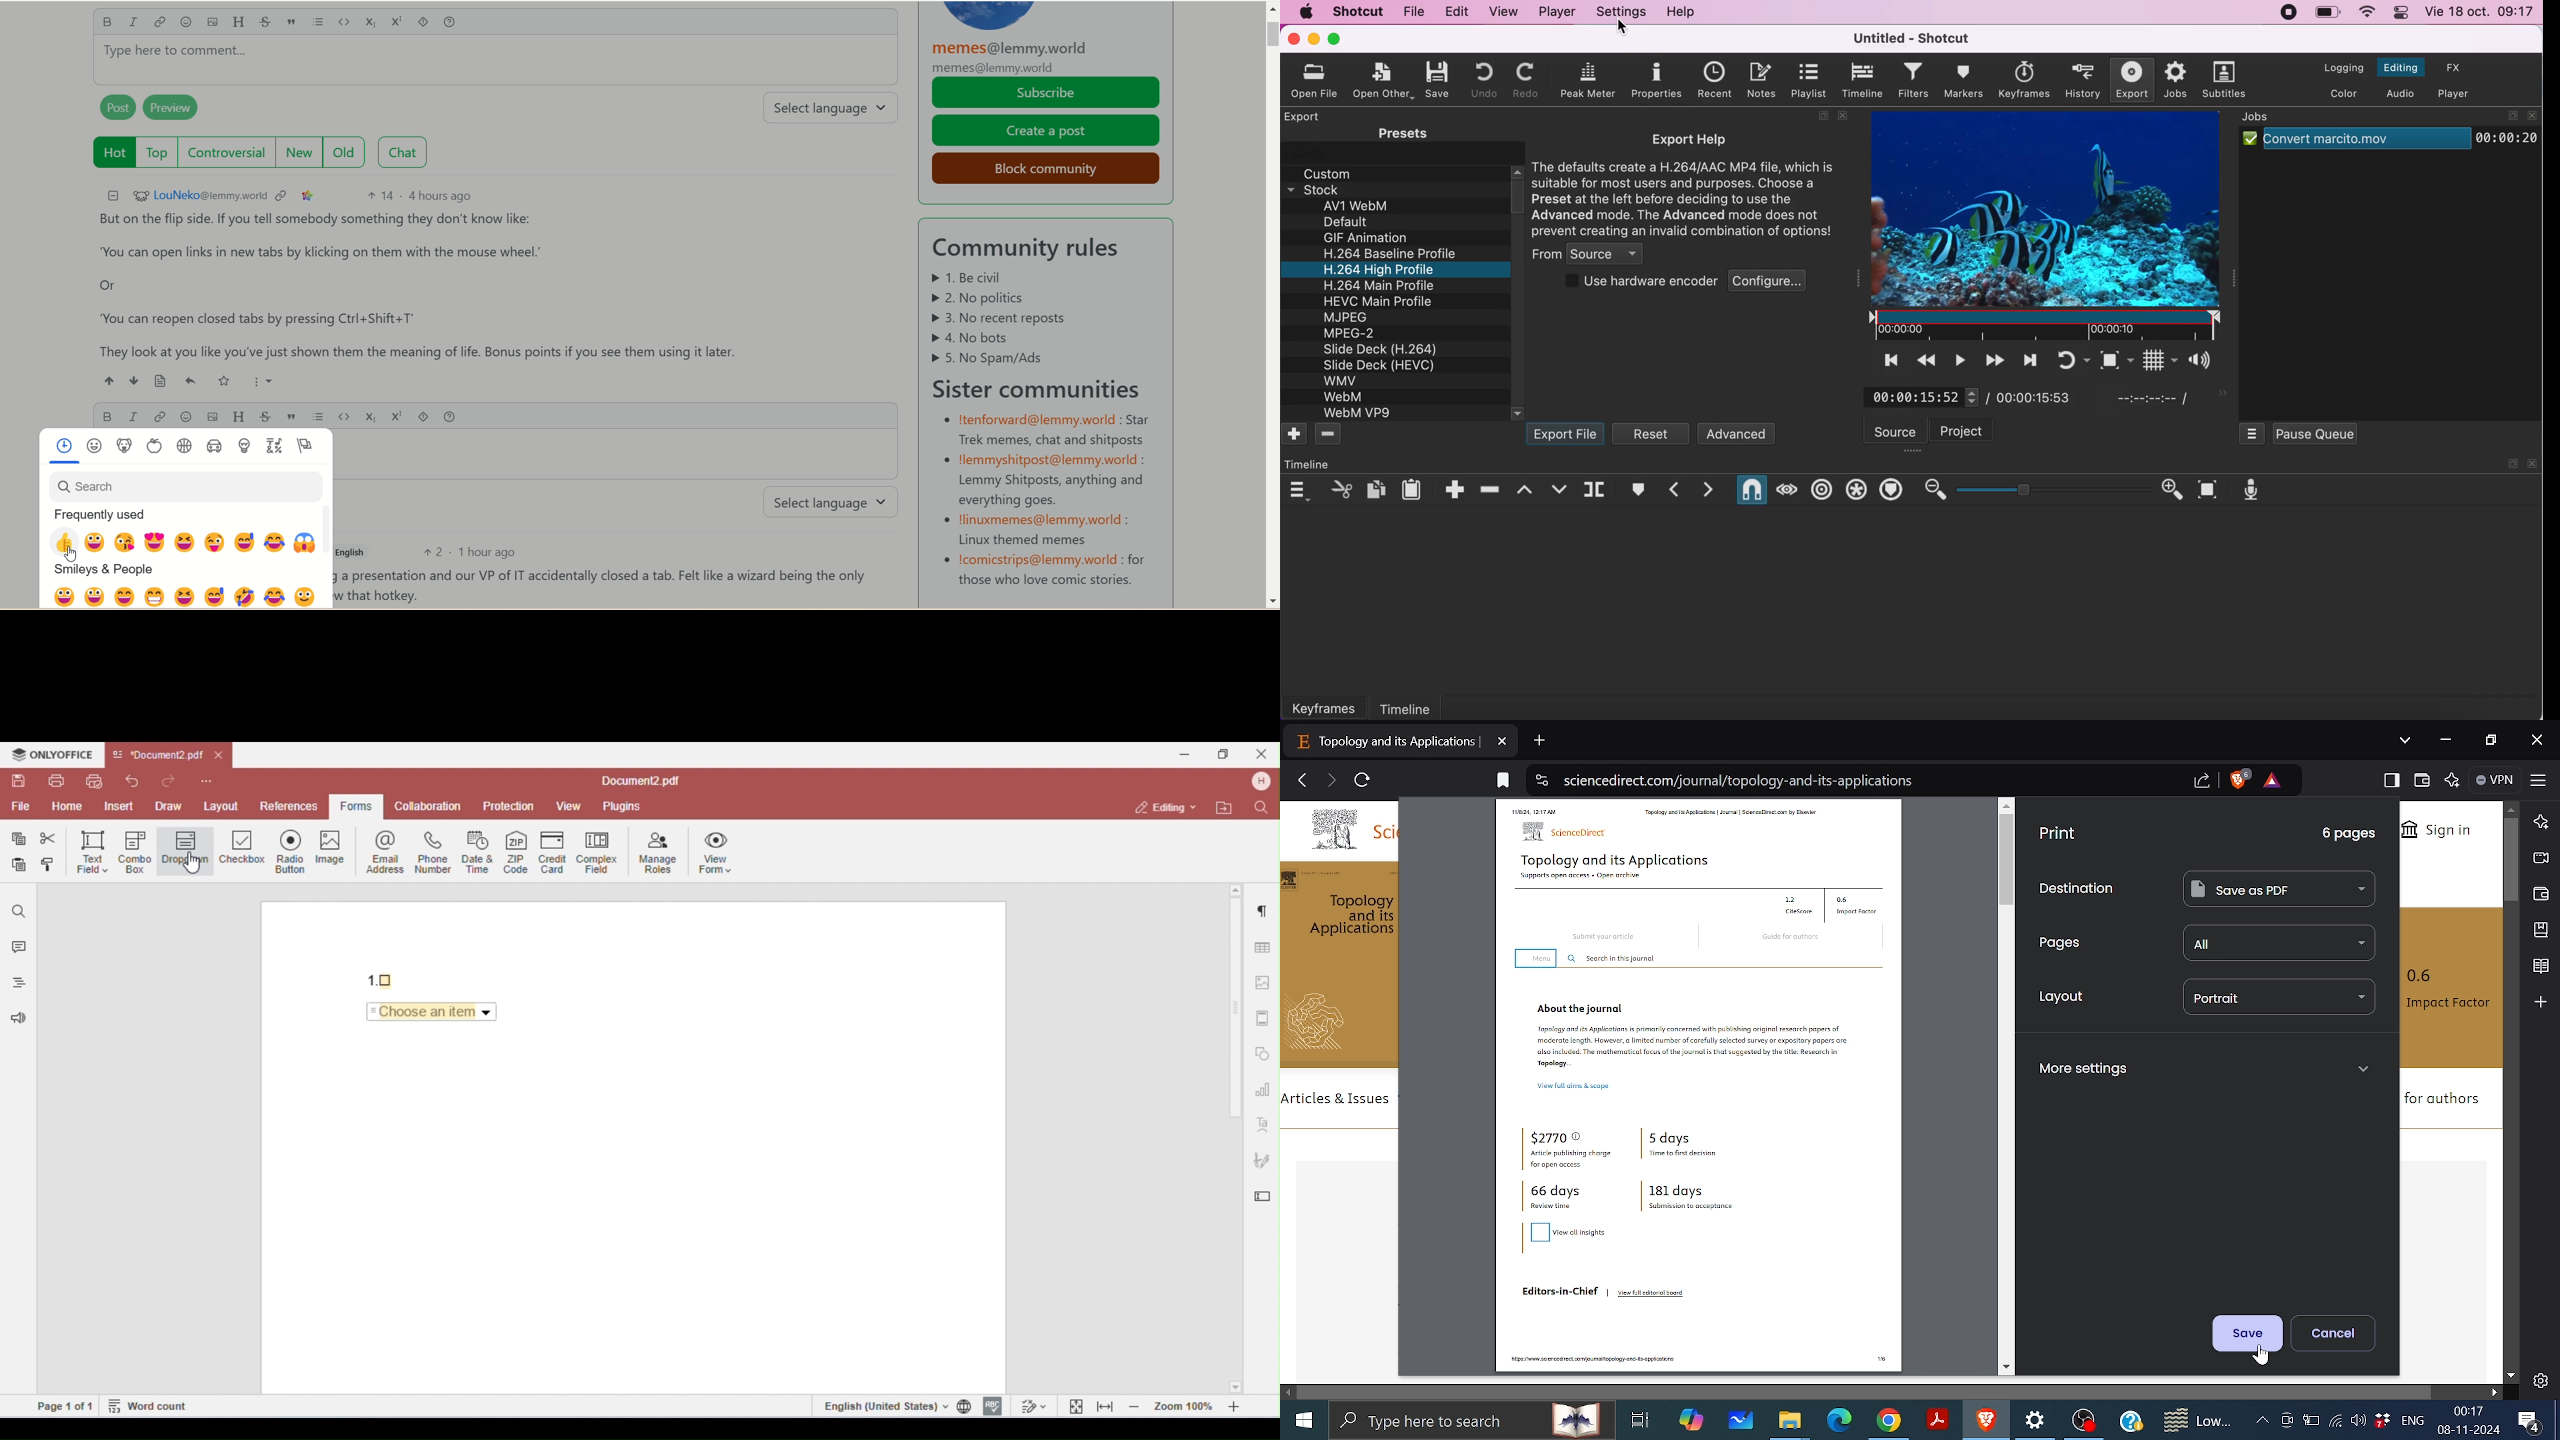  What do you see at coordinates (130, 381) in the screenshot?
I see `downvote` at bounding box center [130, 381].